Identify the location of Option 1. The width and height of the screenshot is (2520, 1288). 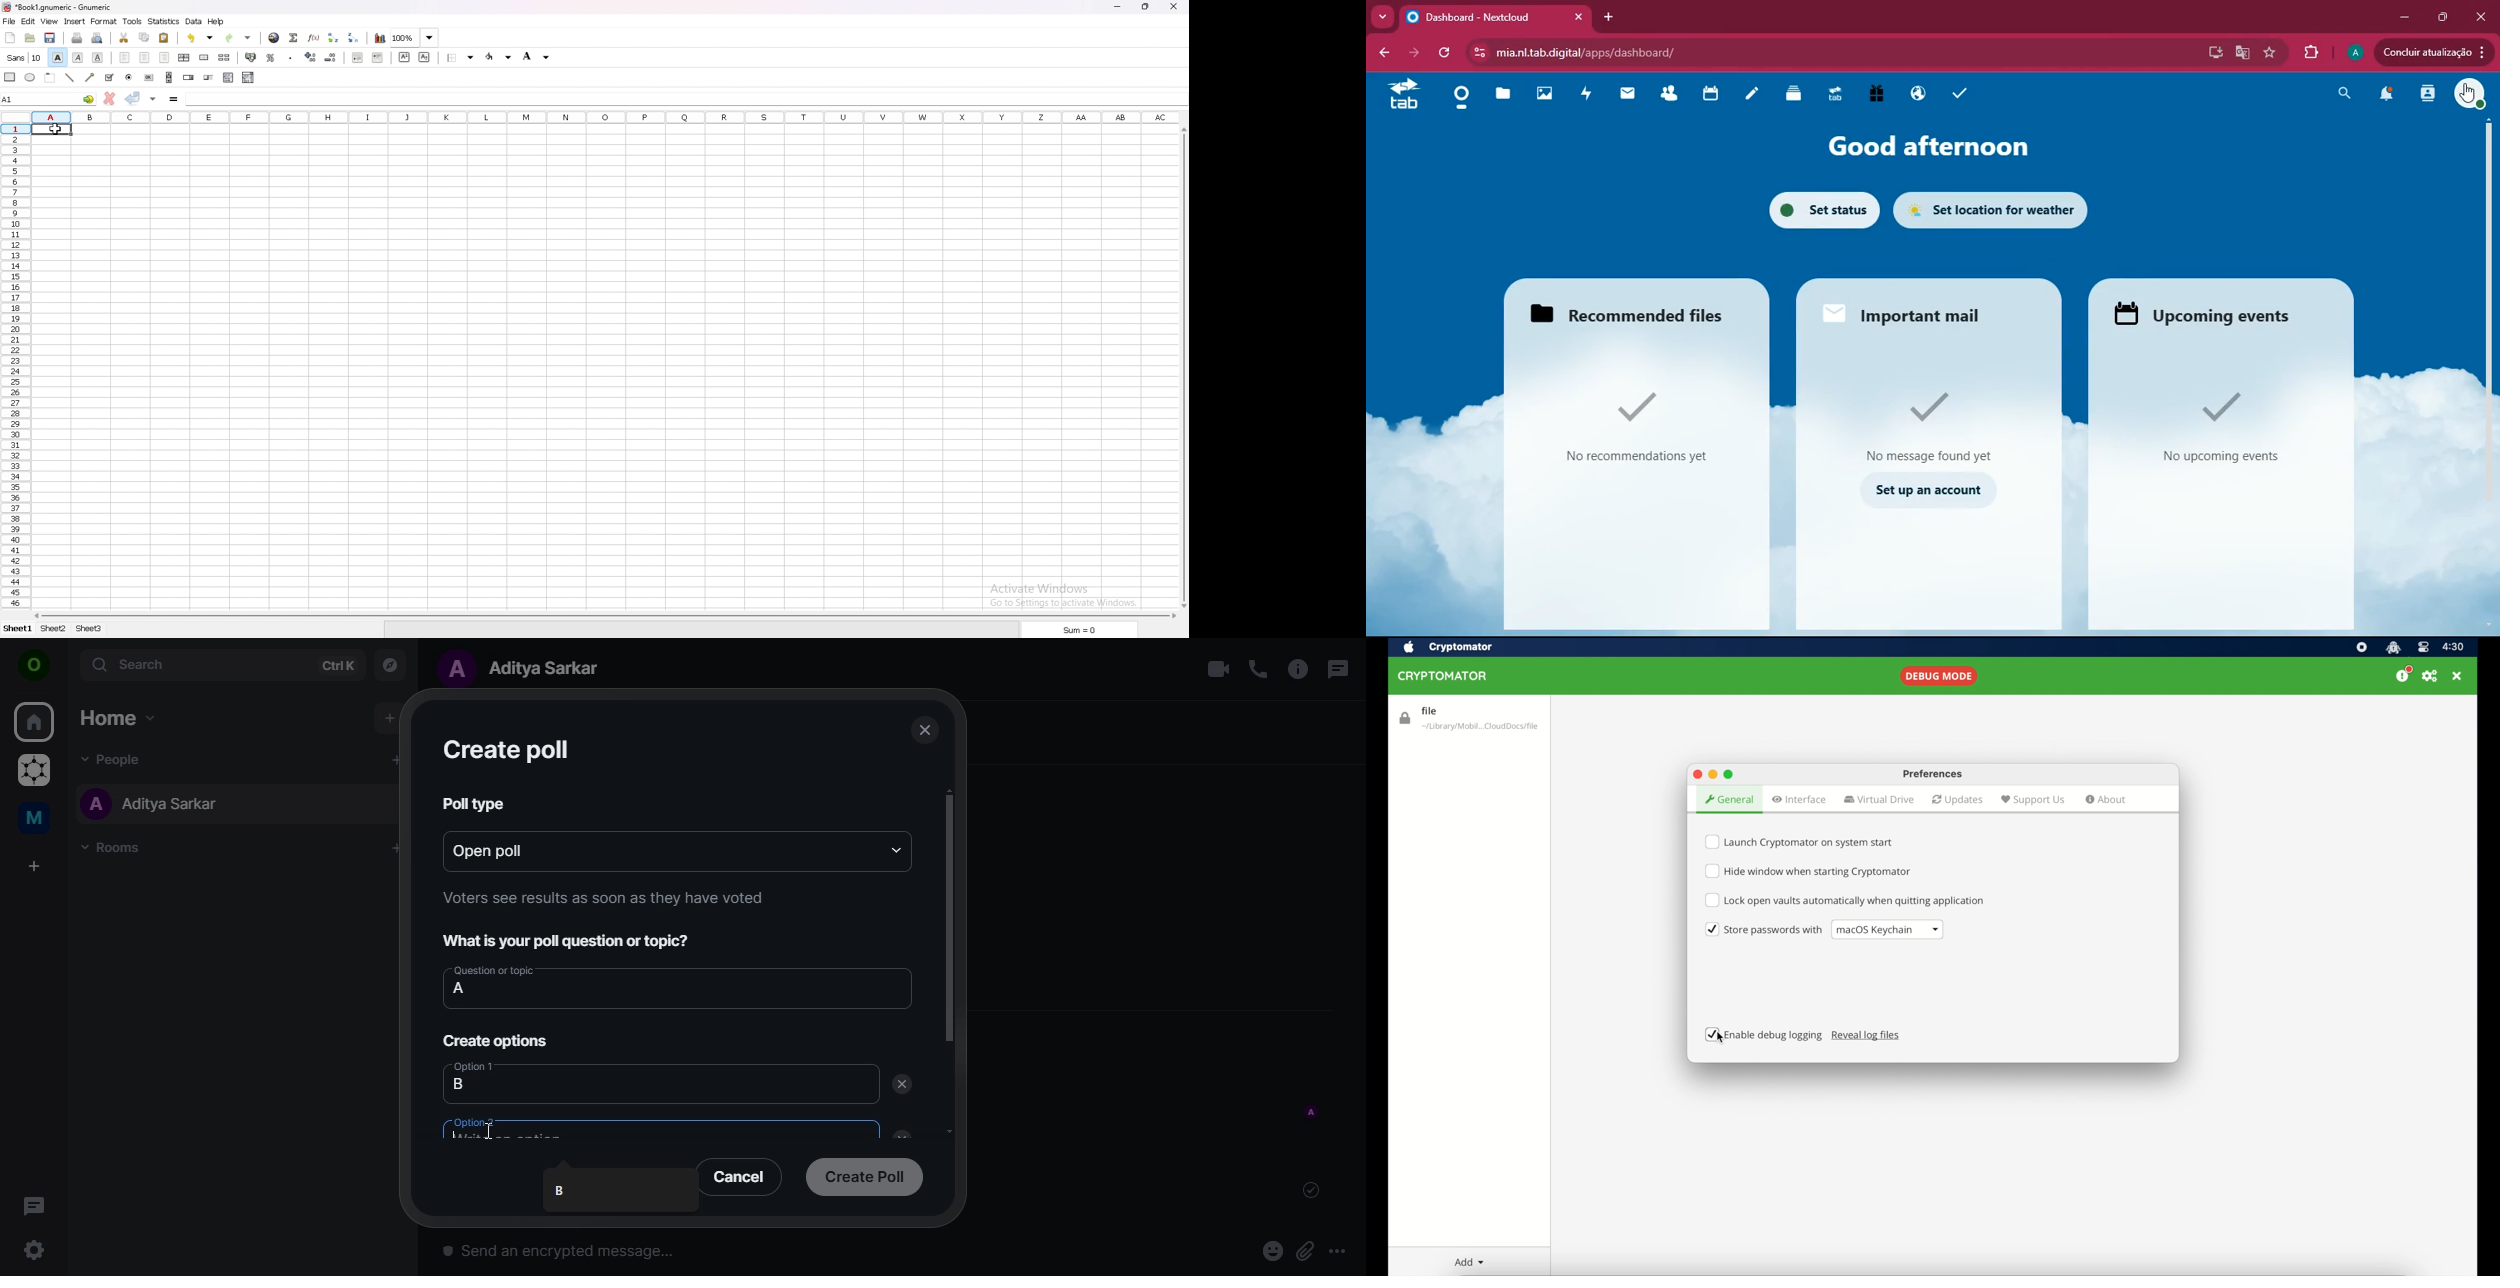
(477, 1065).